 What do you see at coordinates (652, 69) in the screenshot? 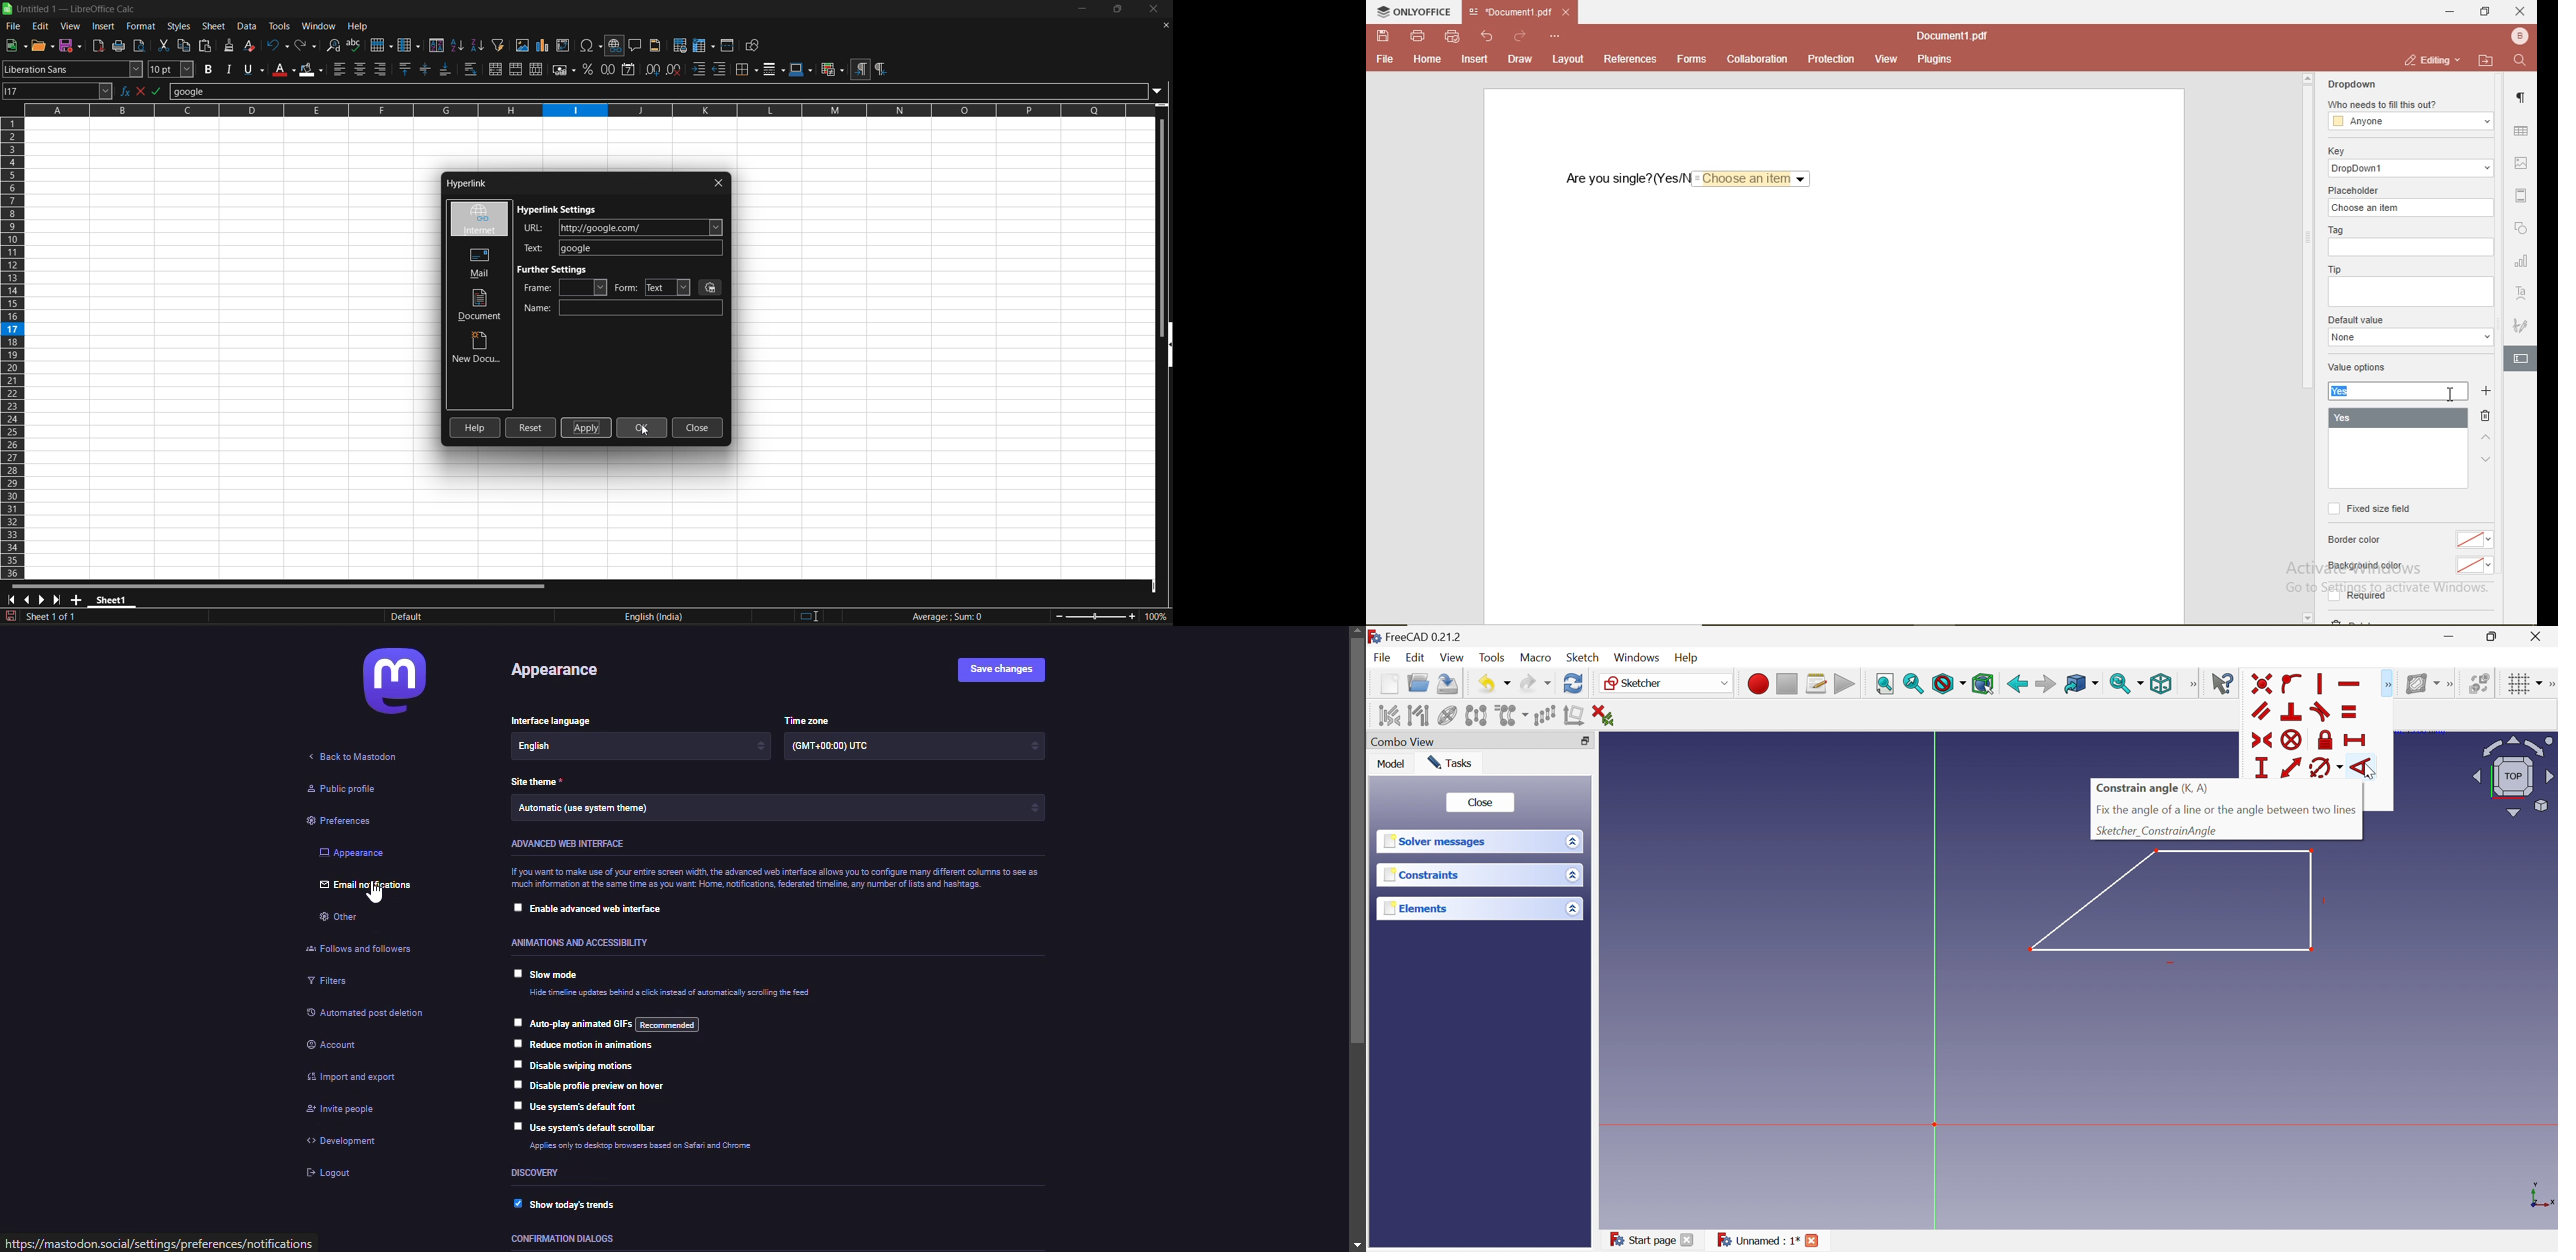
I see `add decimal place` at bounding box center [652, 69].